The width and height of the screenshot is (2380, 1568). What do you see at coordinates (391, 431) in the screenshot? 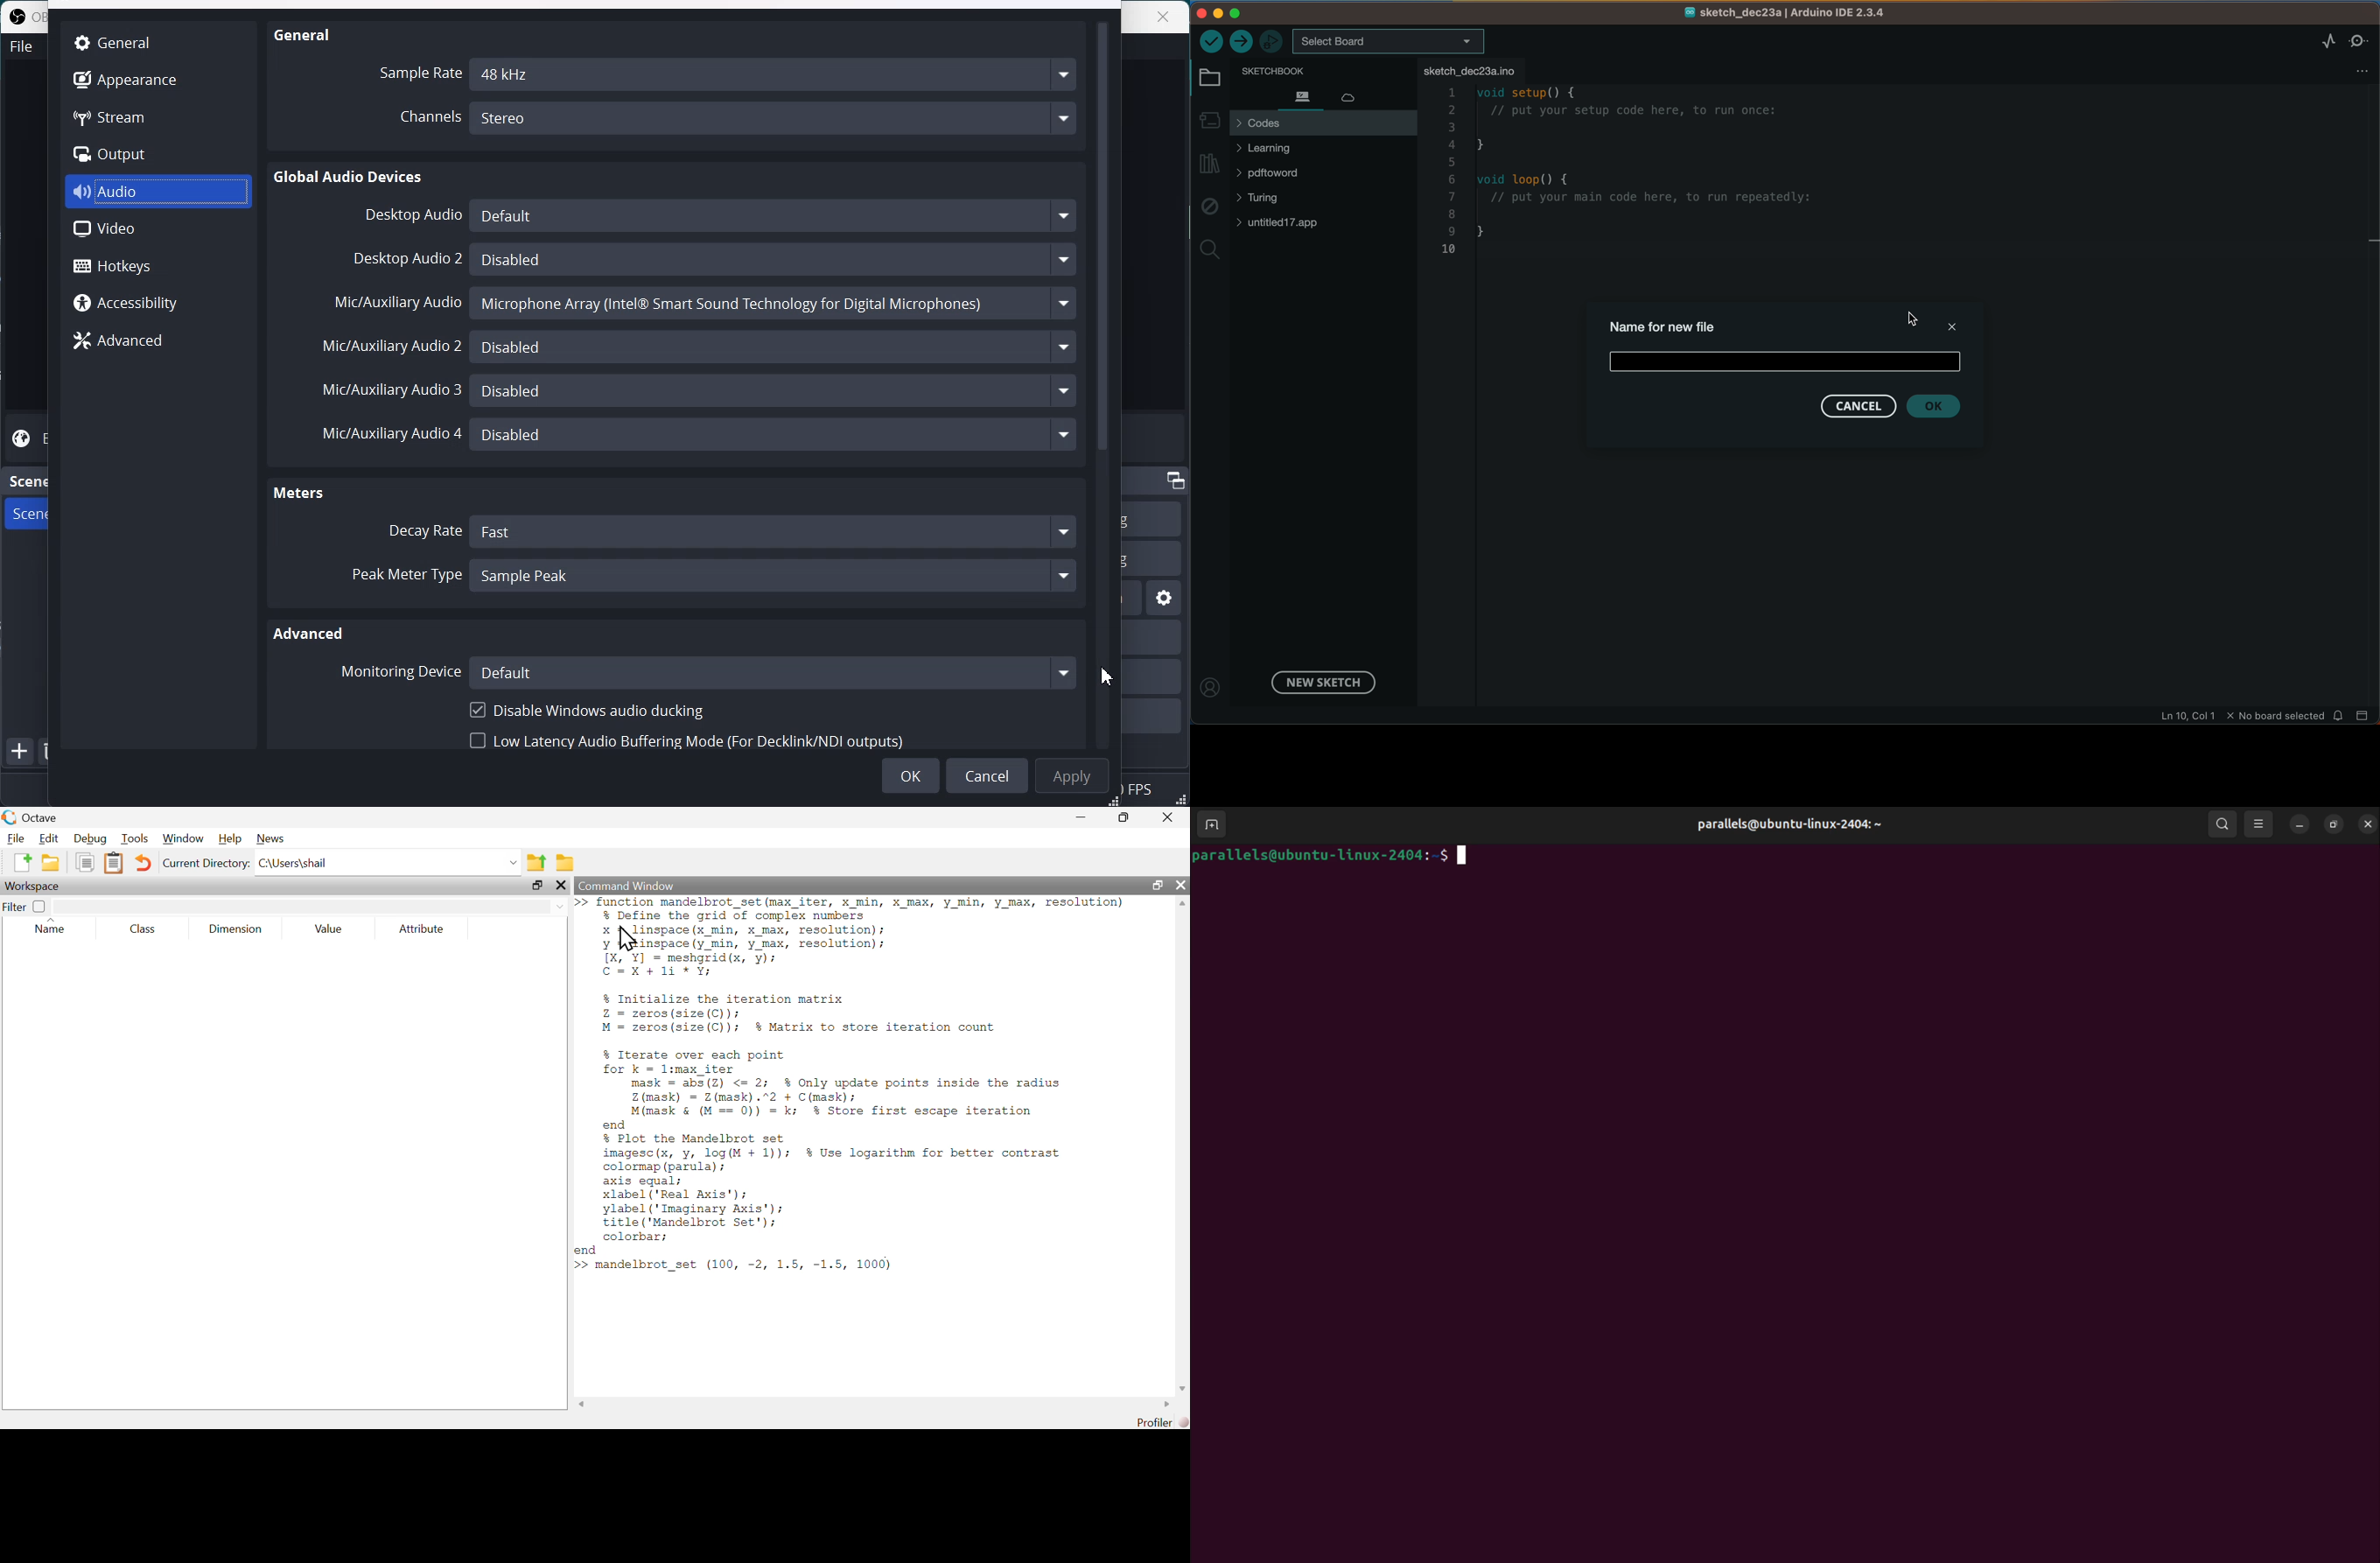
I see `Mic/Auxiliary Audio 4` at bounding box center [391, 431].